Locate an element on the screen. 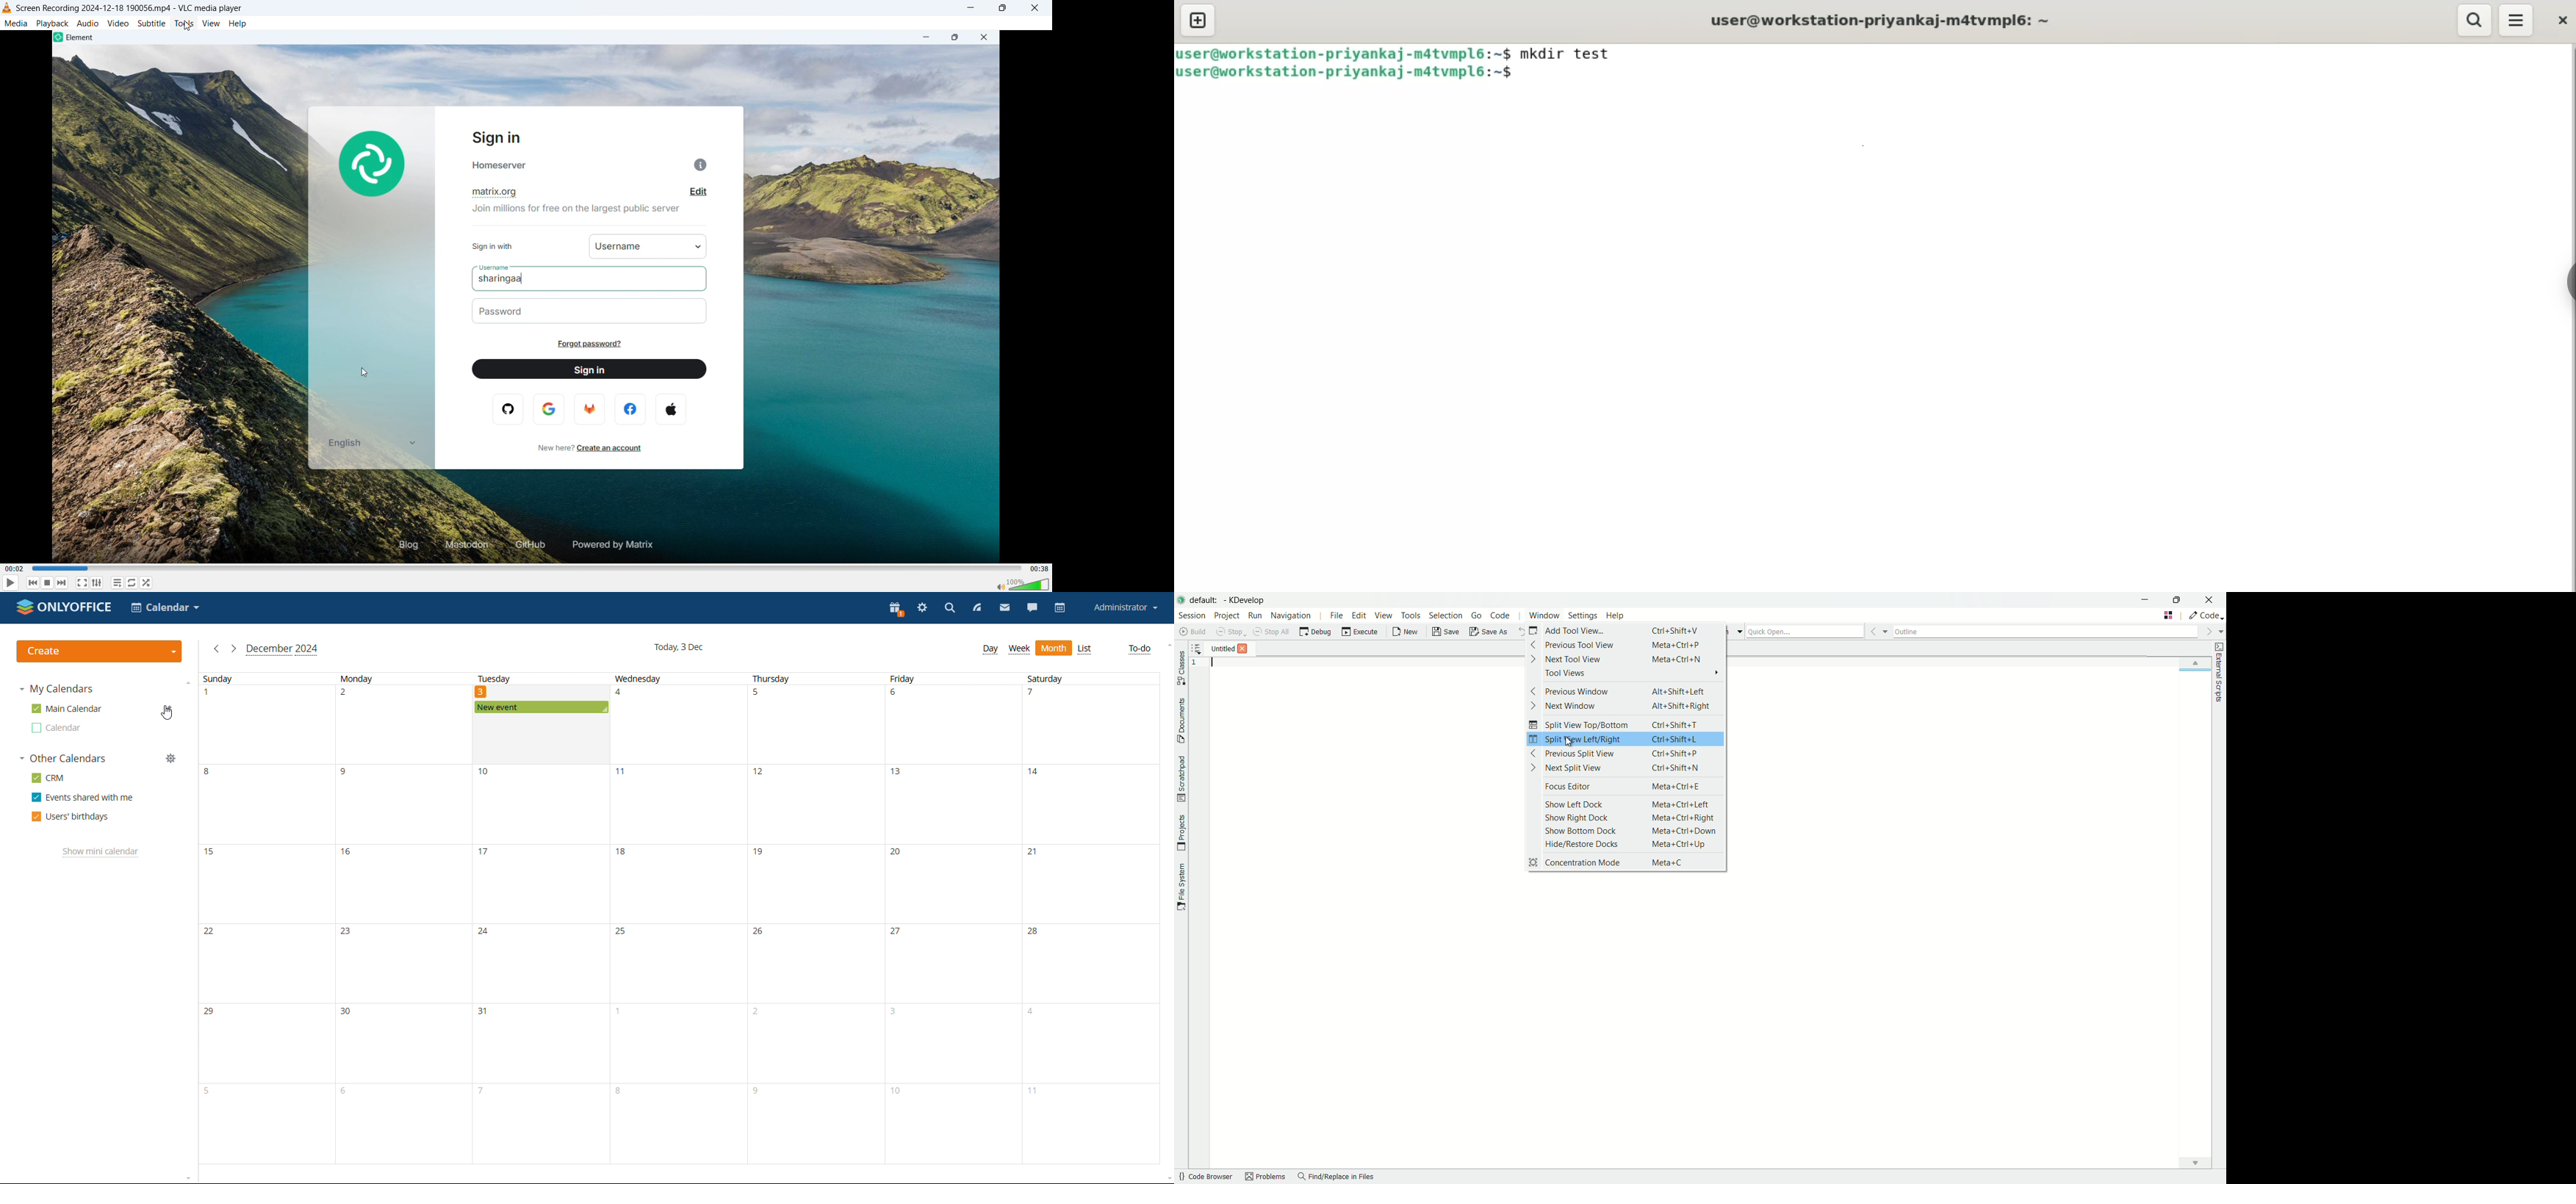 Image resolution: width=2576 pixels, height=1204 pixels. apple logo is located at coordinates (671, 409).